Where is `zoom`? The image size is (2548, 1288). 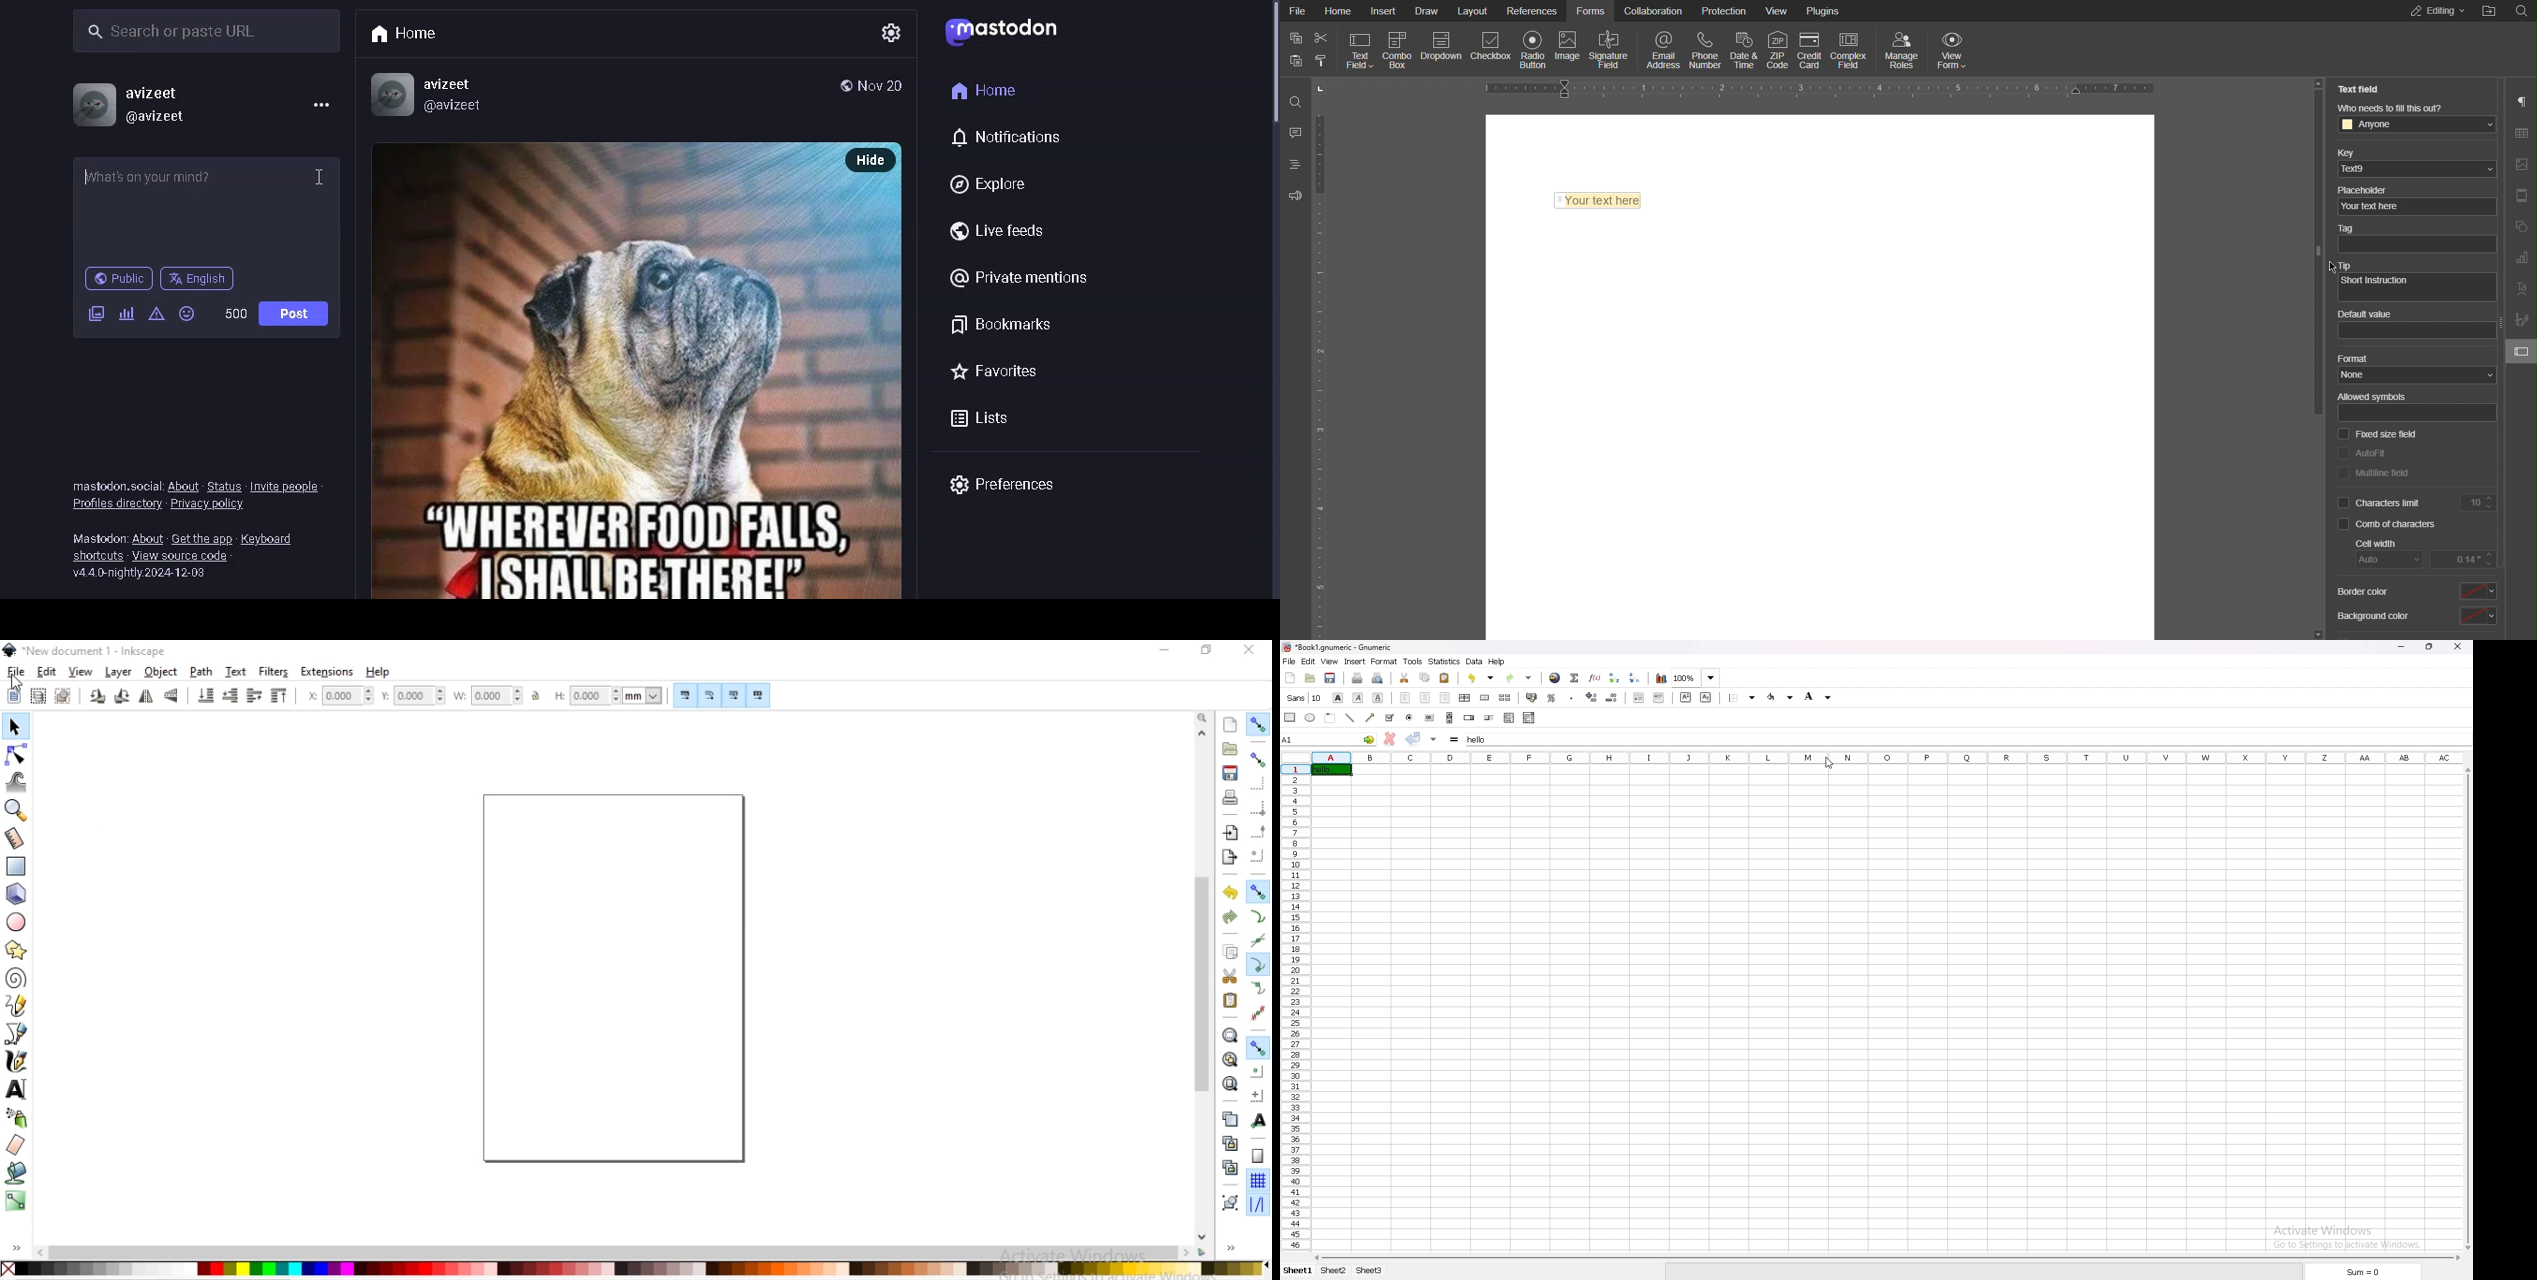 zoom is located at coordinates (1204, 717).